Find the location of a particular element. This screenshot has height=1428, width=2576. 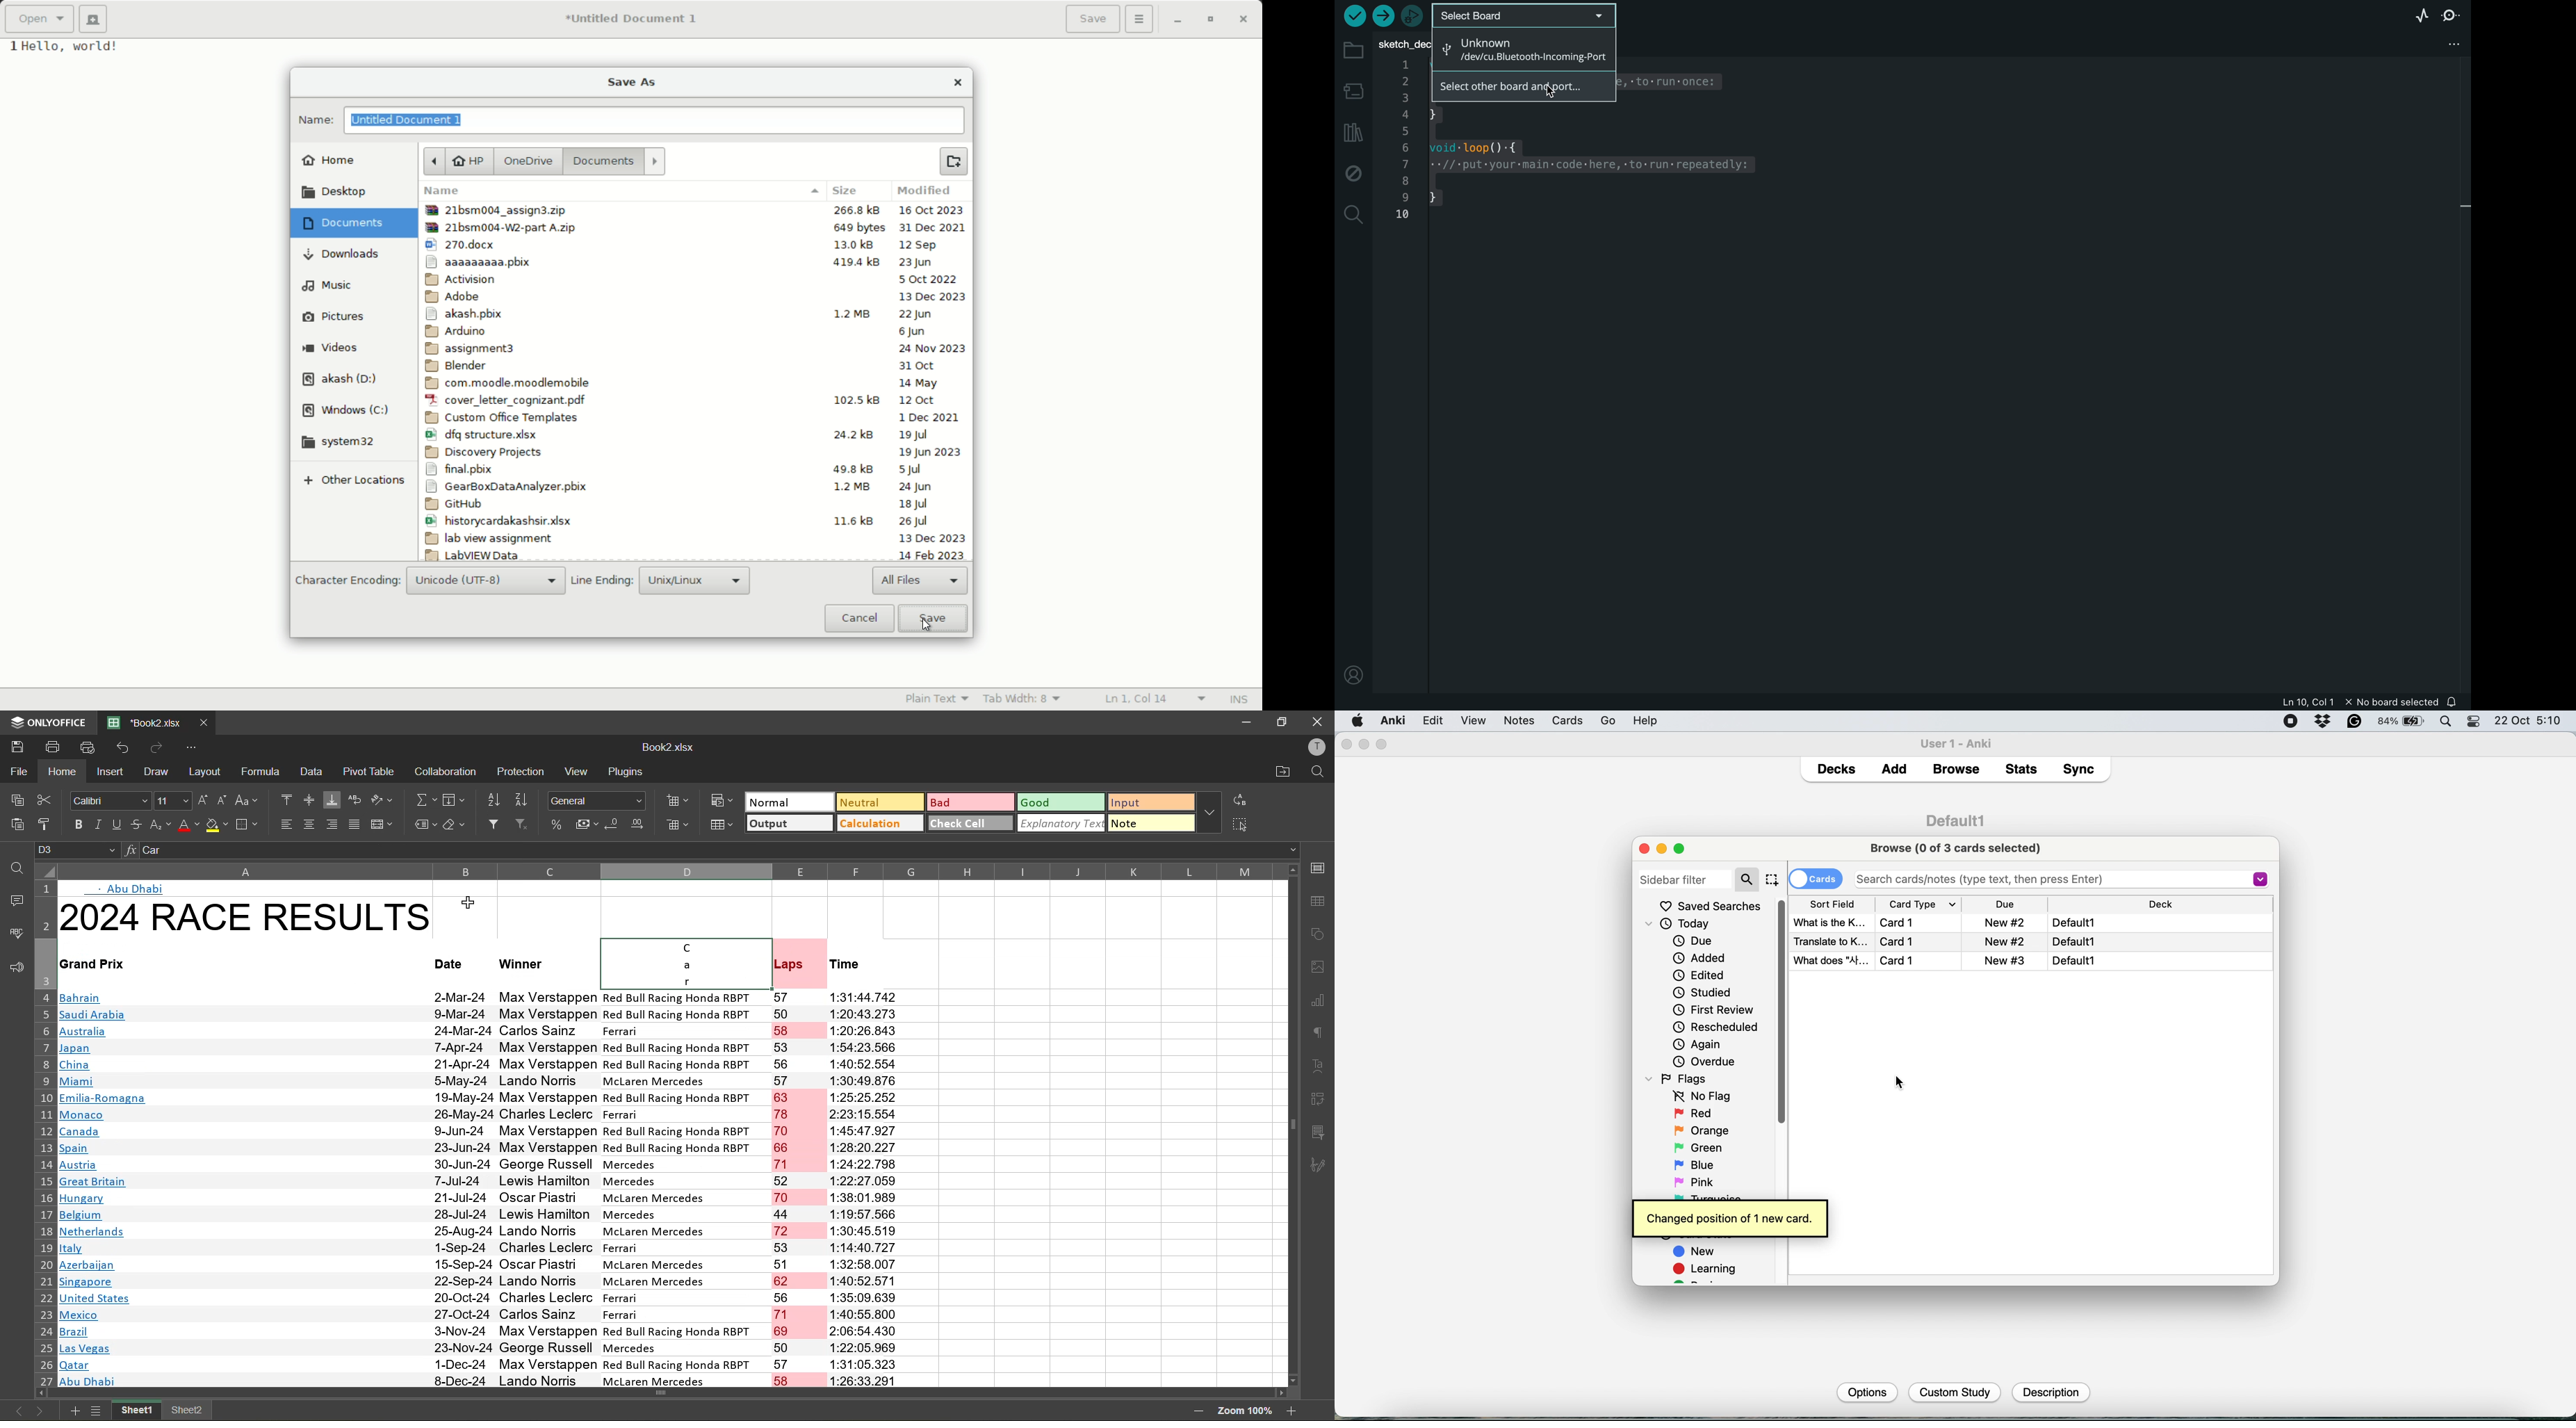

resheduled is located at coordinates (1719, 1028).